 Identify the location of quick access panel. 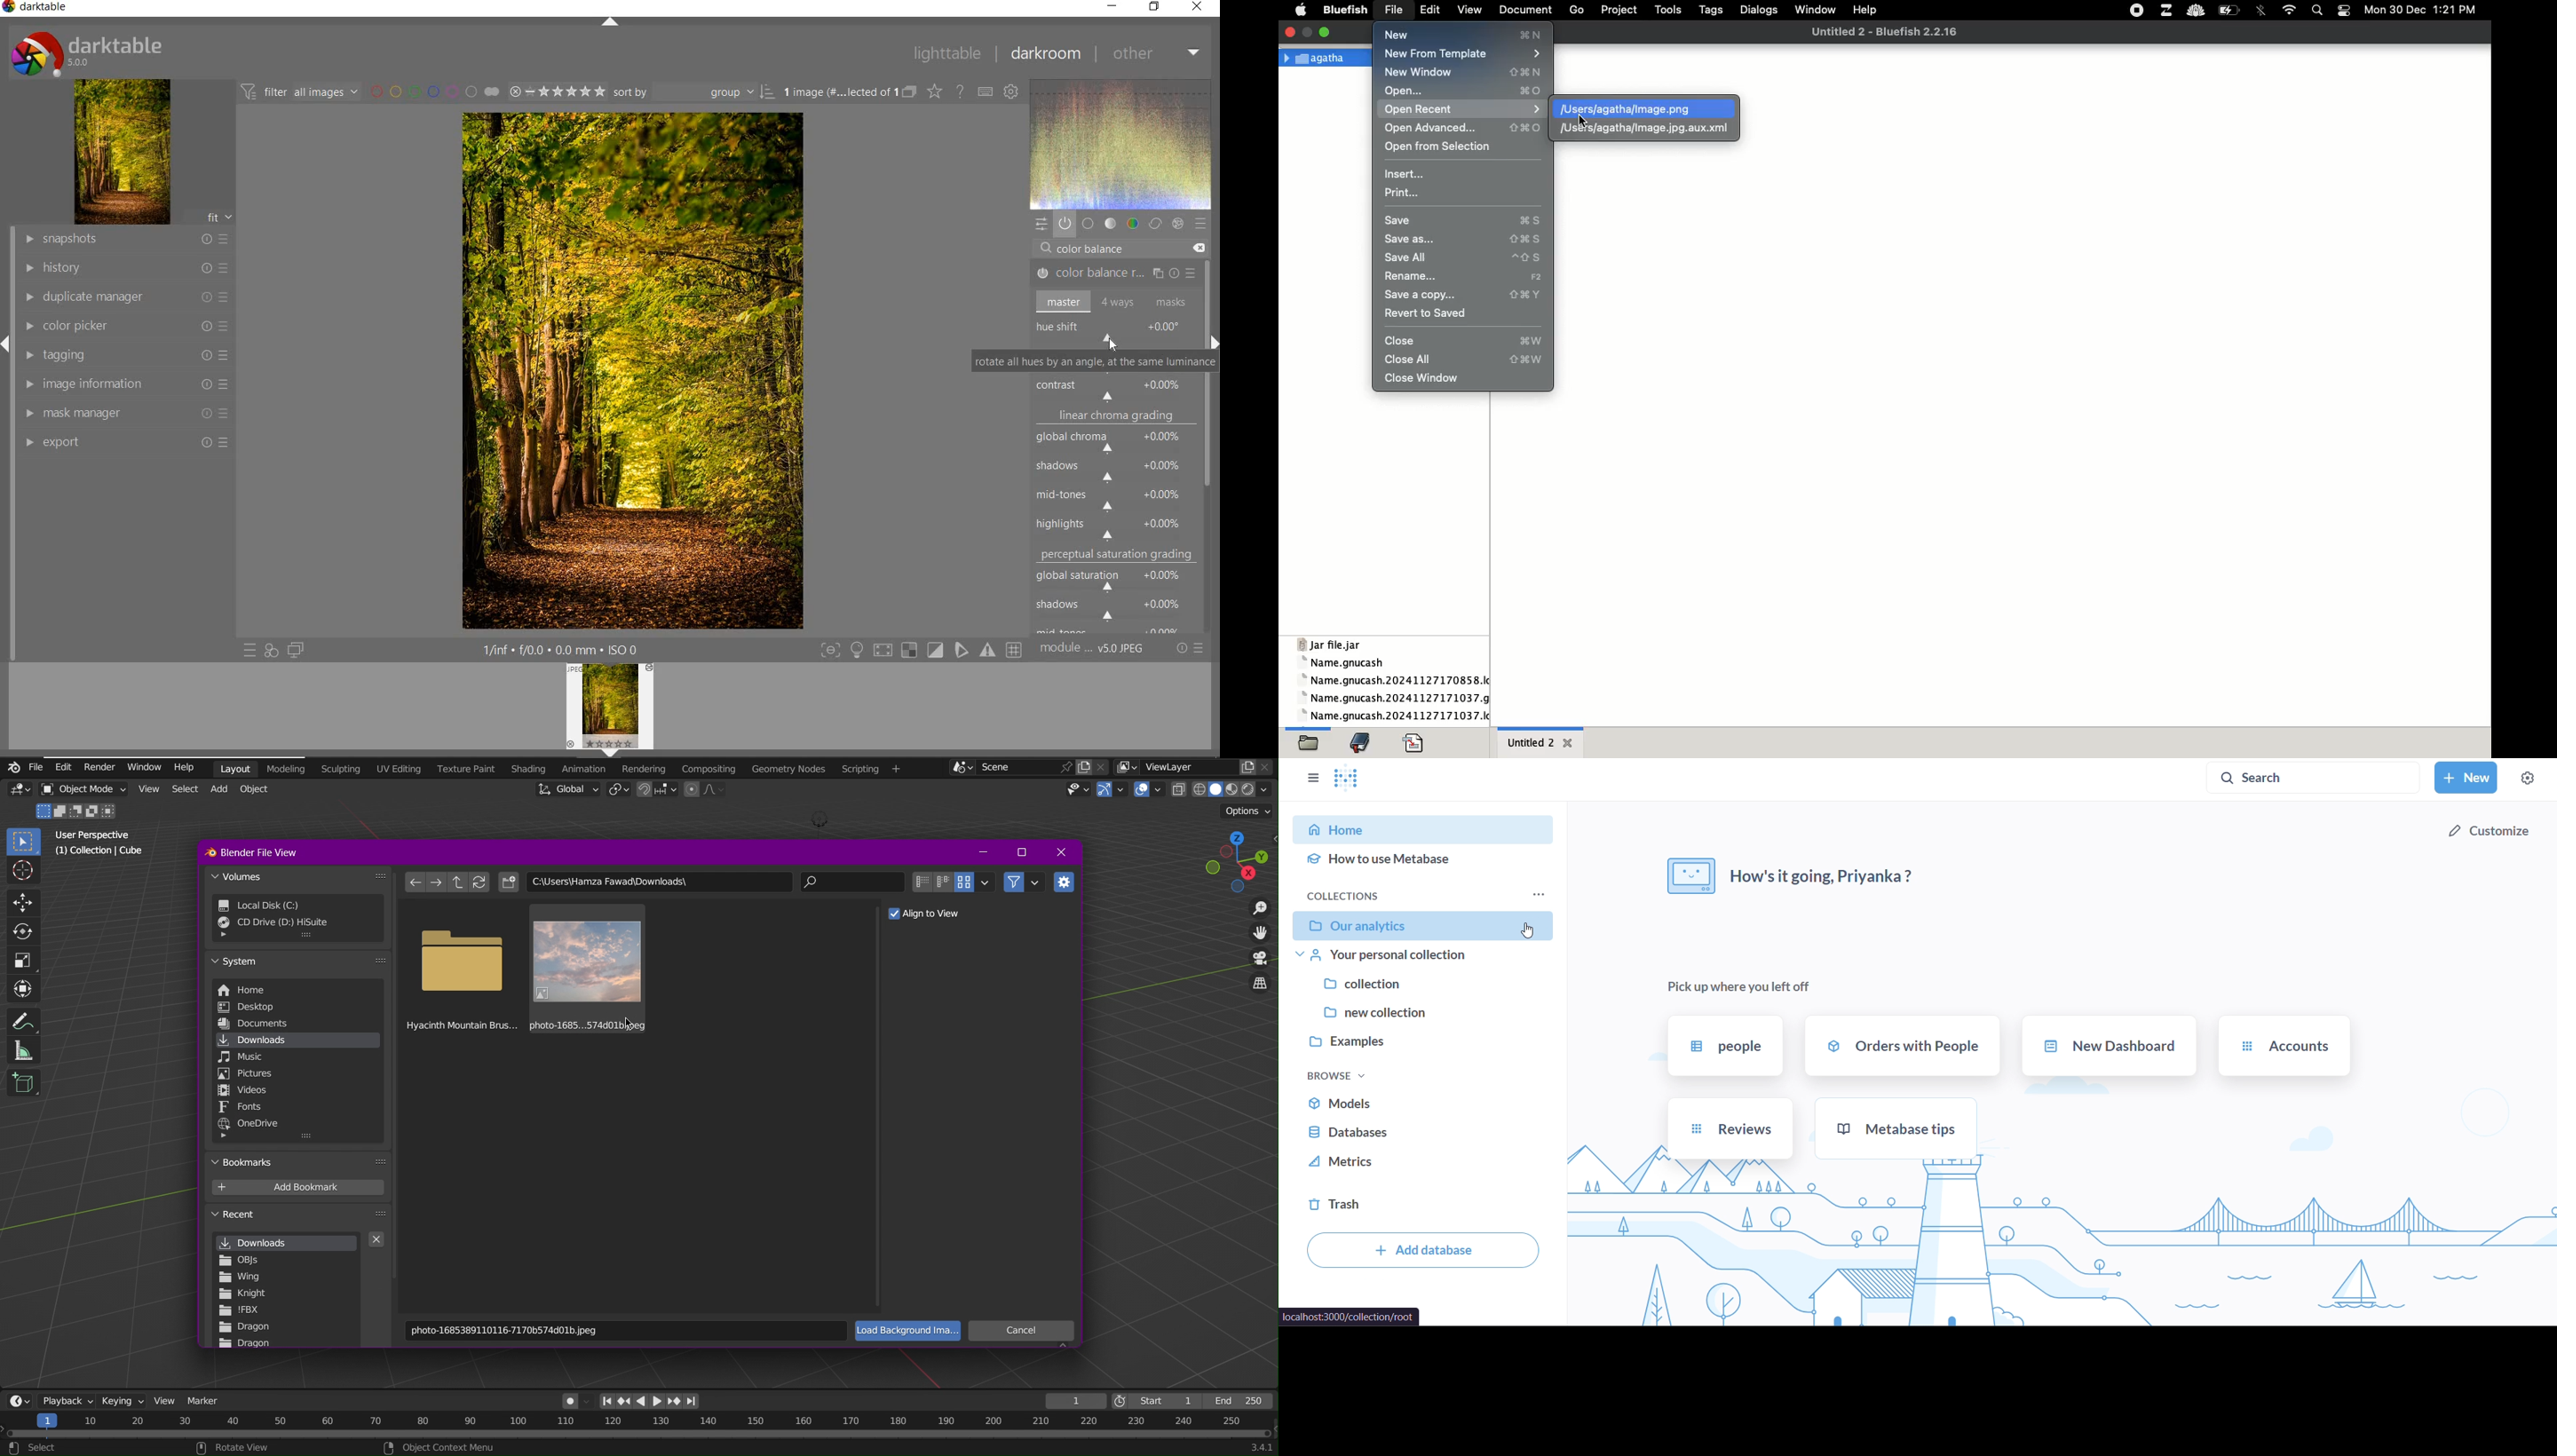
(1039, 224).